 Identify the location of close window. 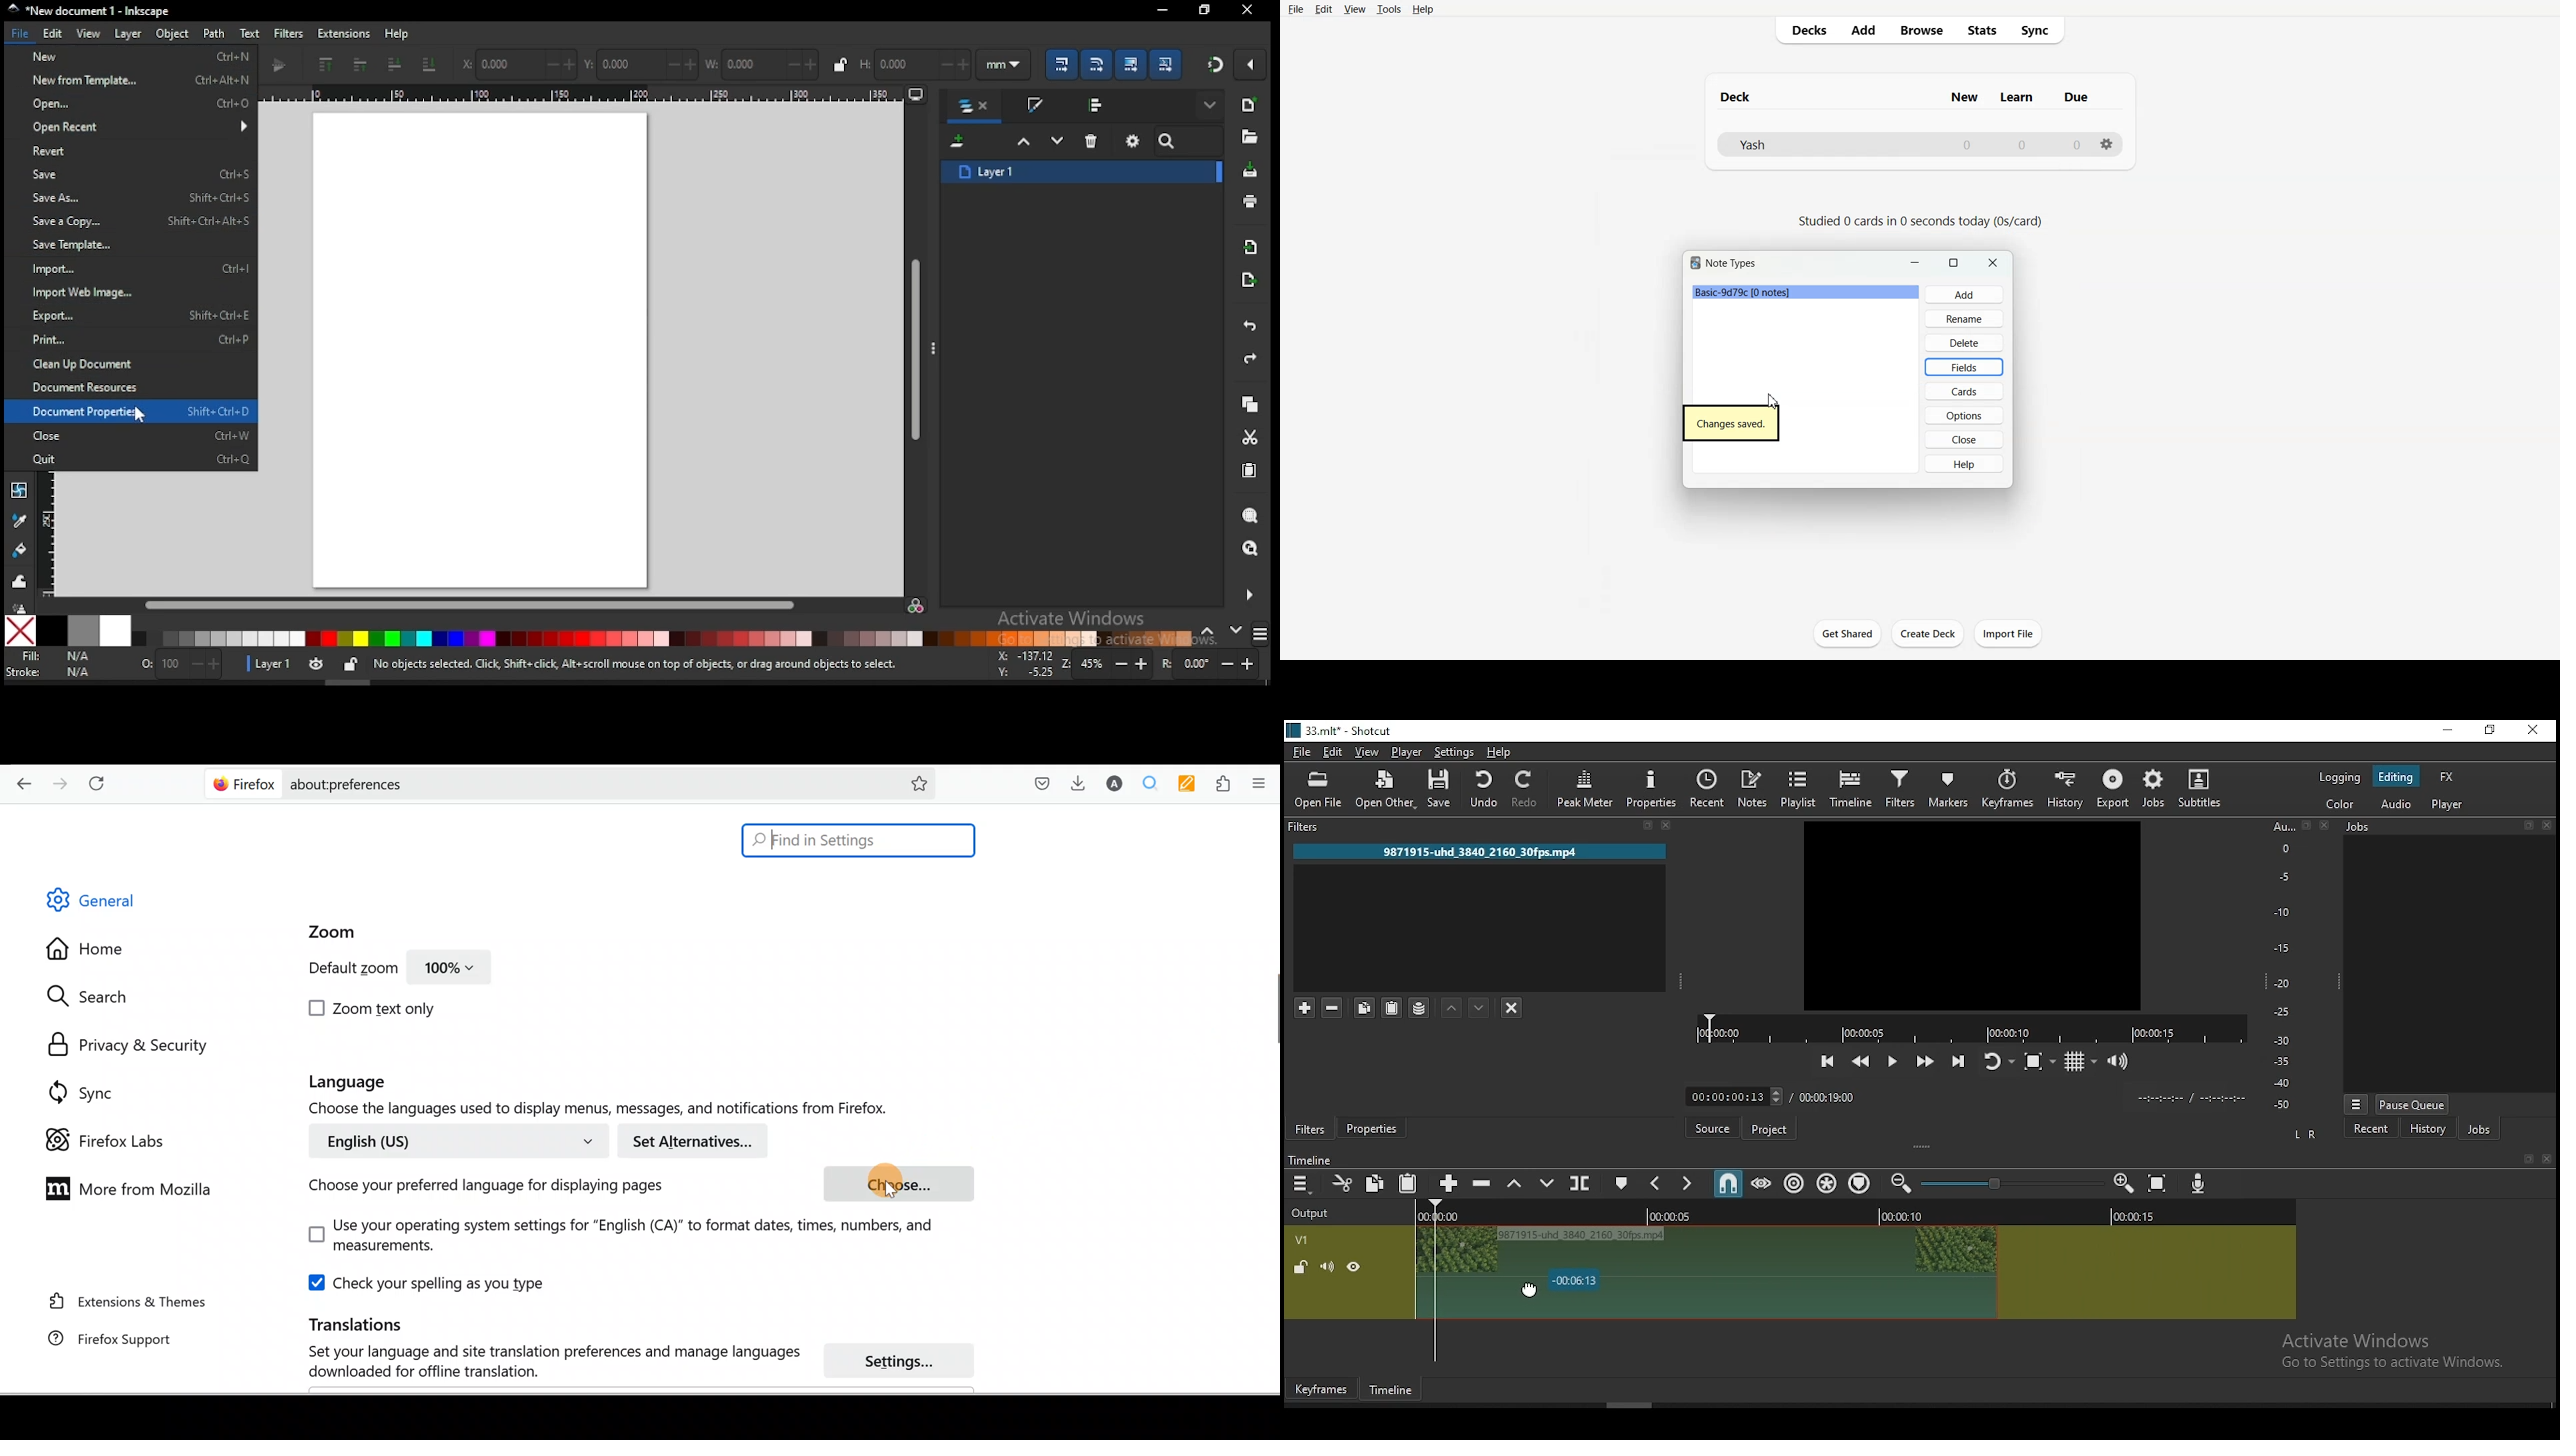
(1203, 10).